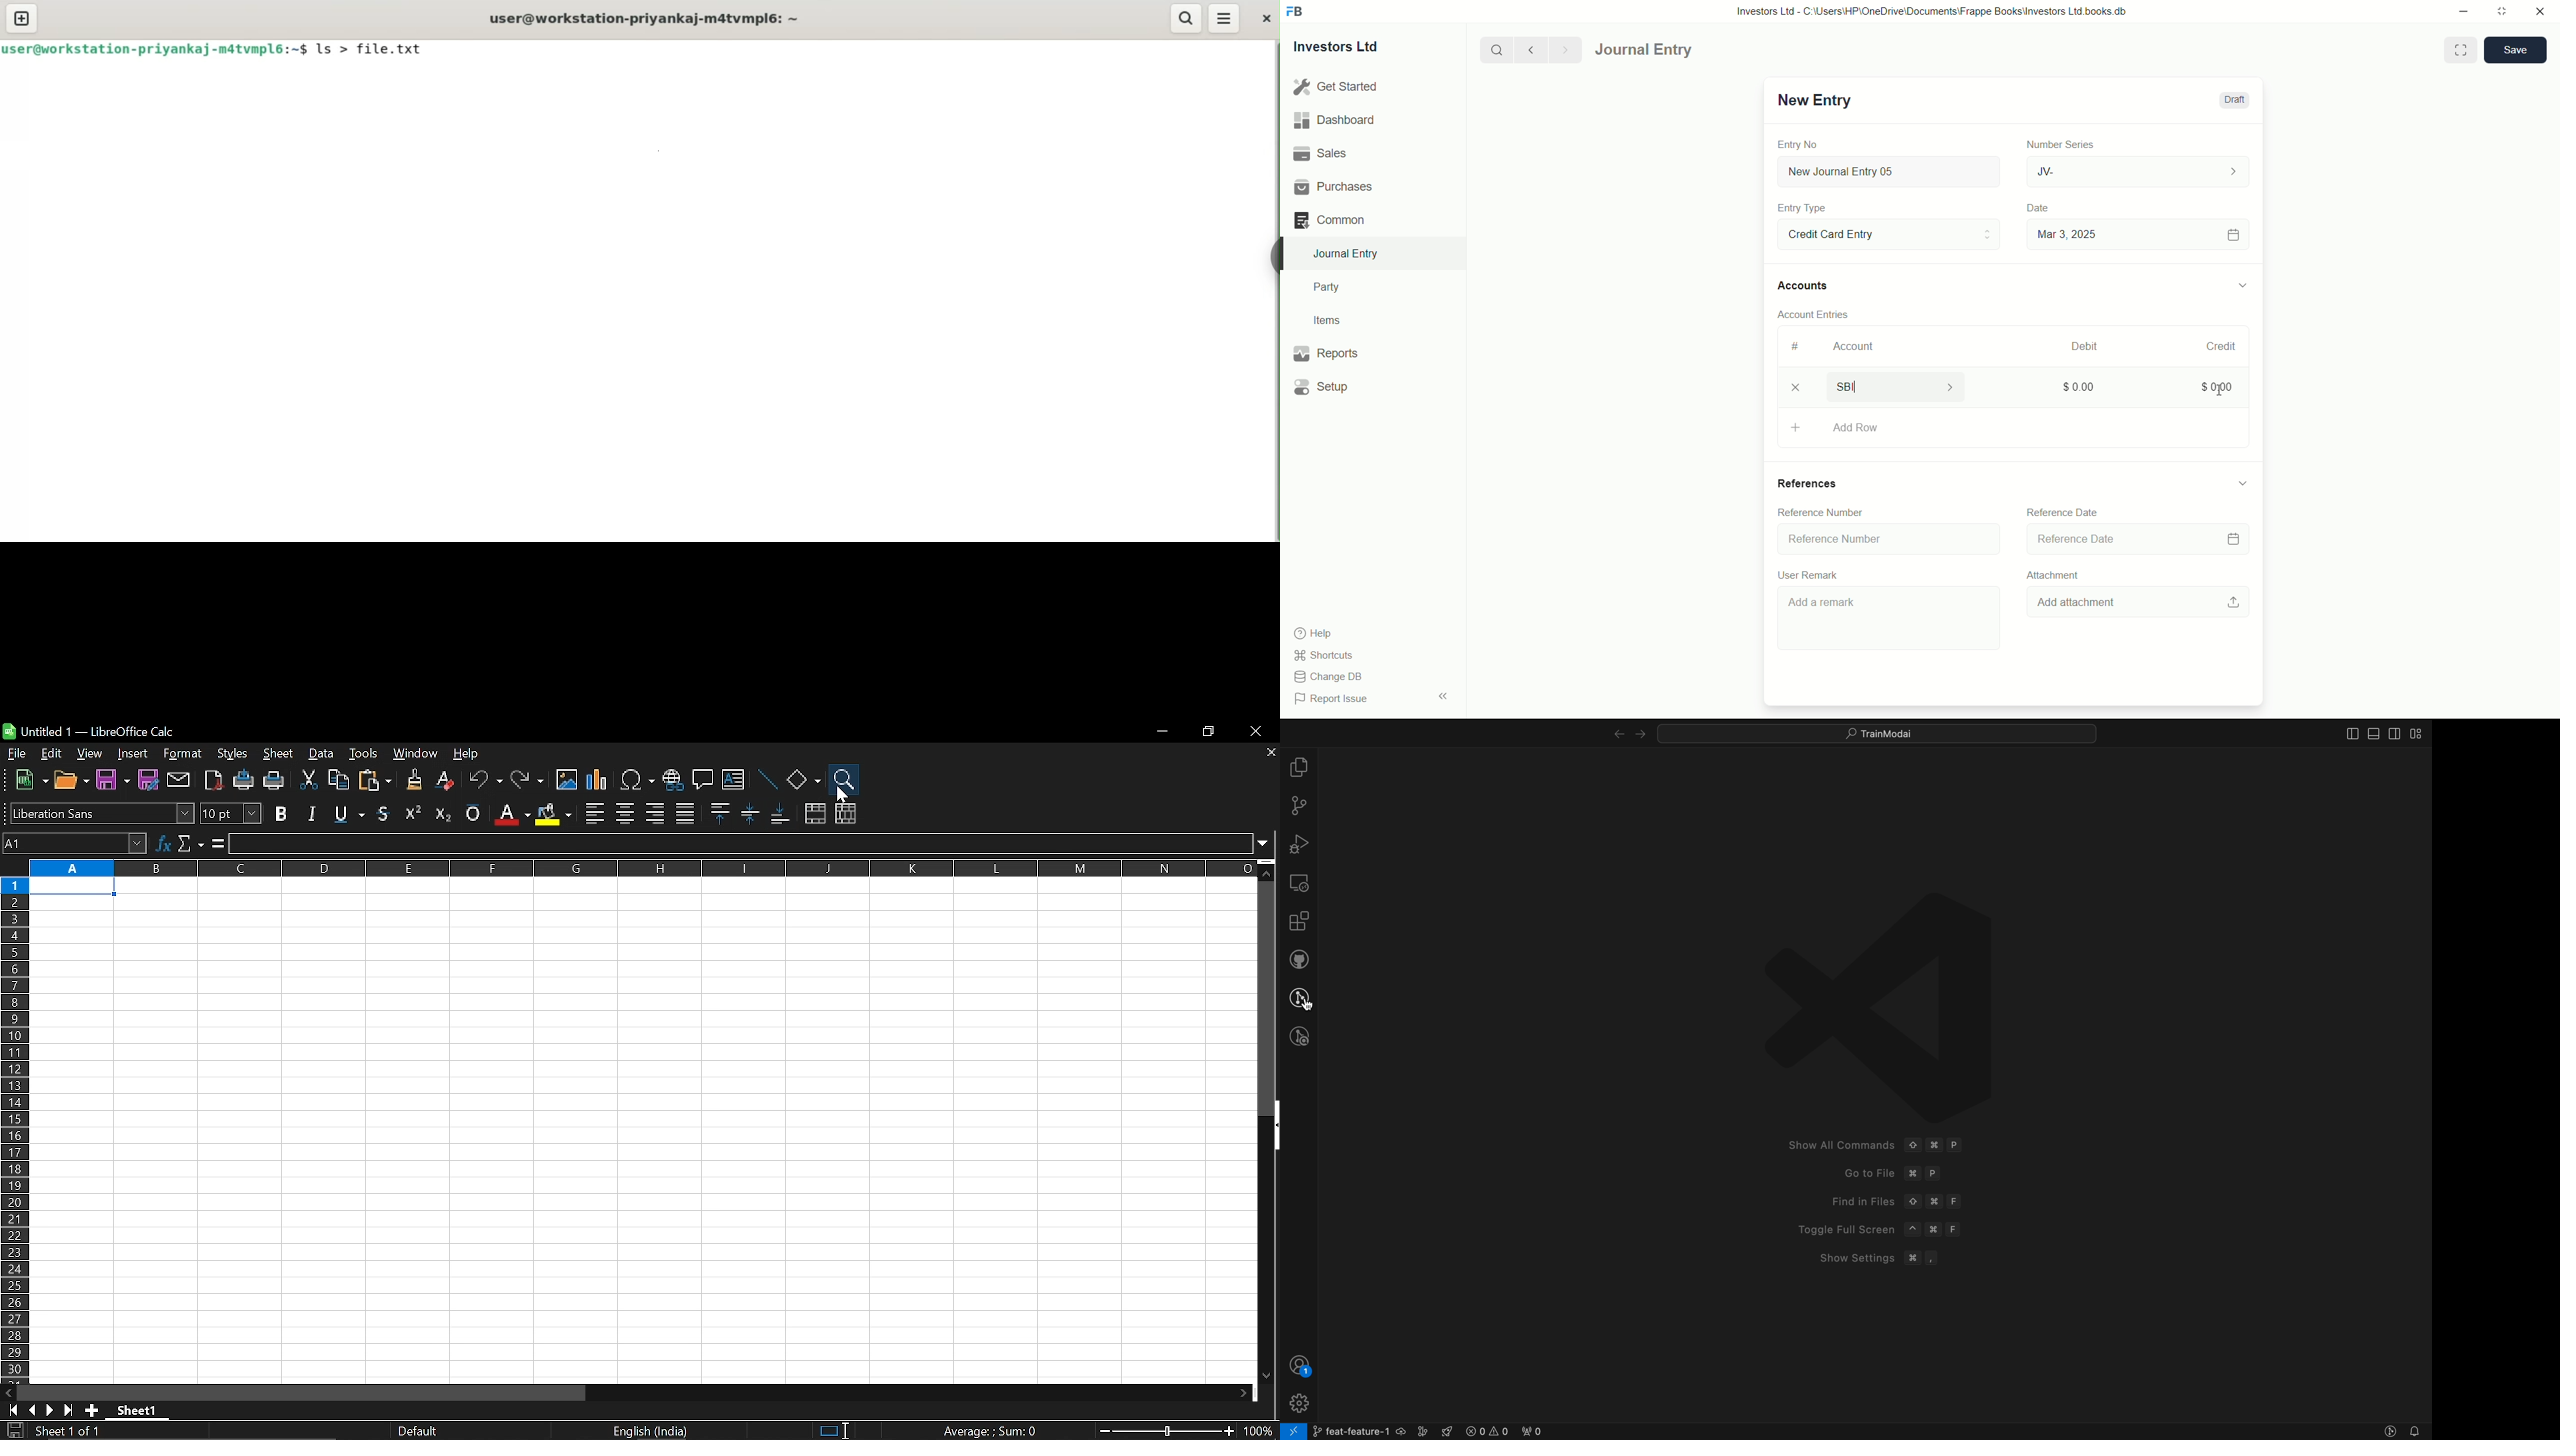  Describe the element at coordinates (641, 1128) in the screenshot. I see `sheet` at that location.